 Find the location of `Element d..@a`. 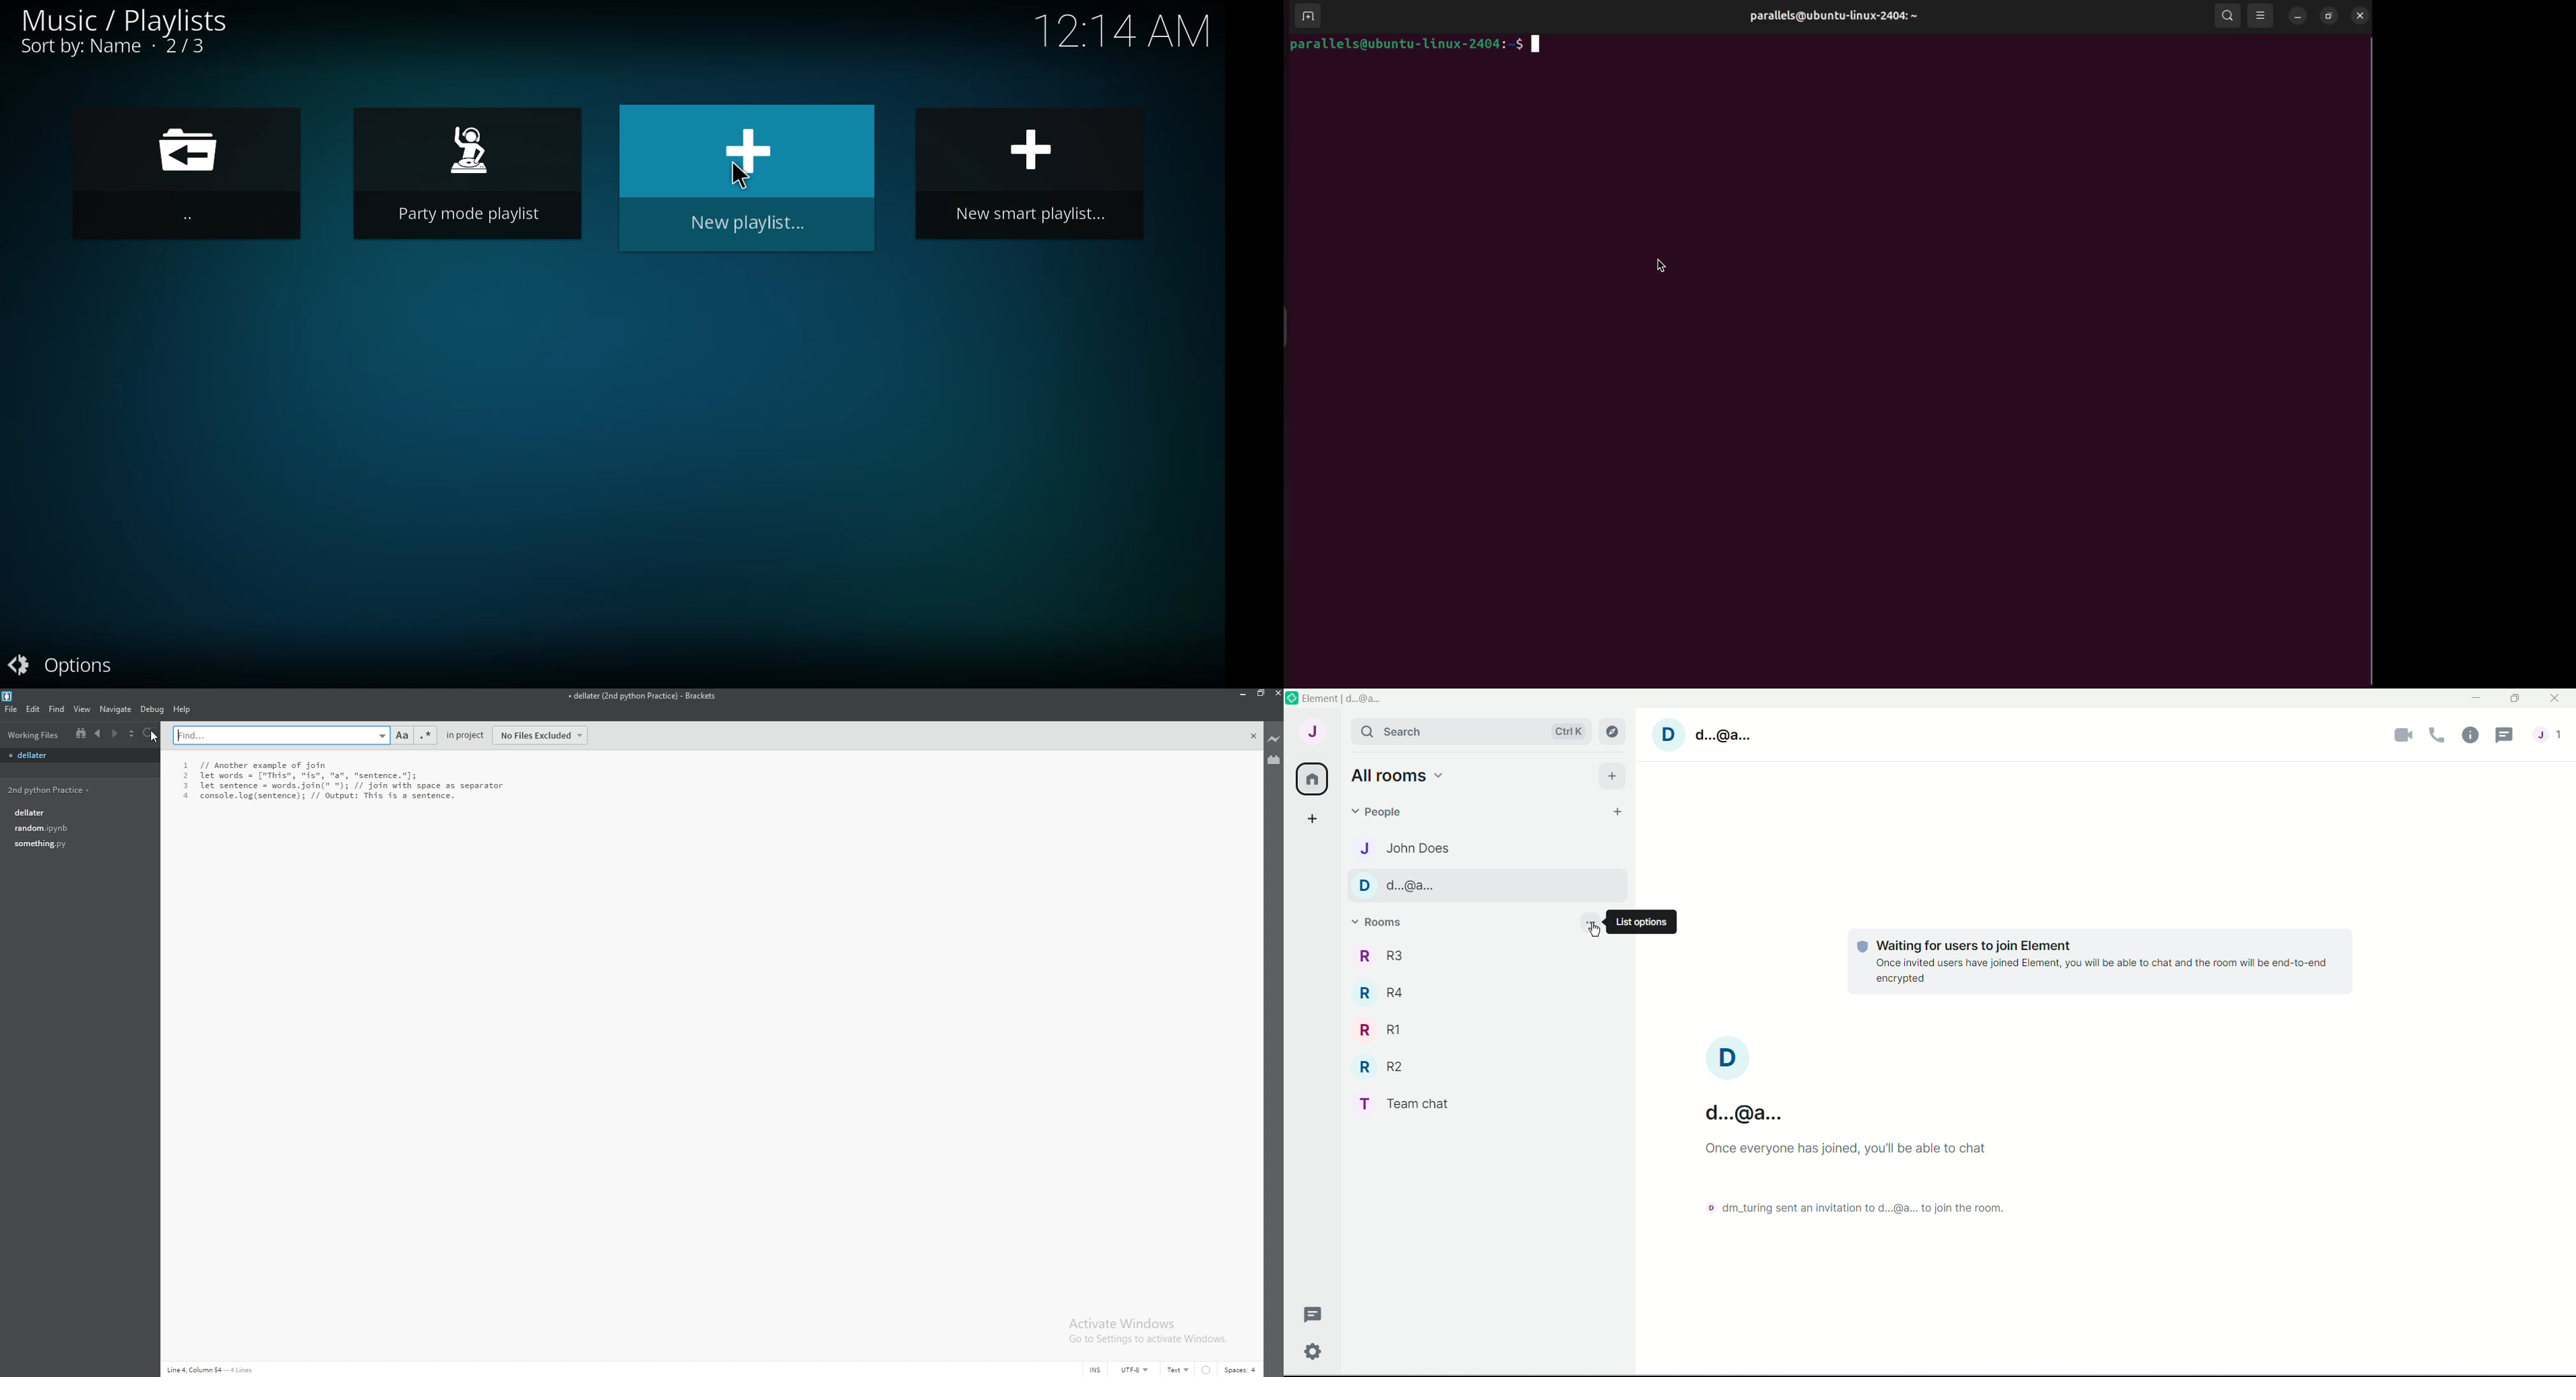

Element d..@a is located at coordinates (1343, 697).